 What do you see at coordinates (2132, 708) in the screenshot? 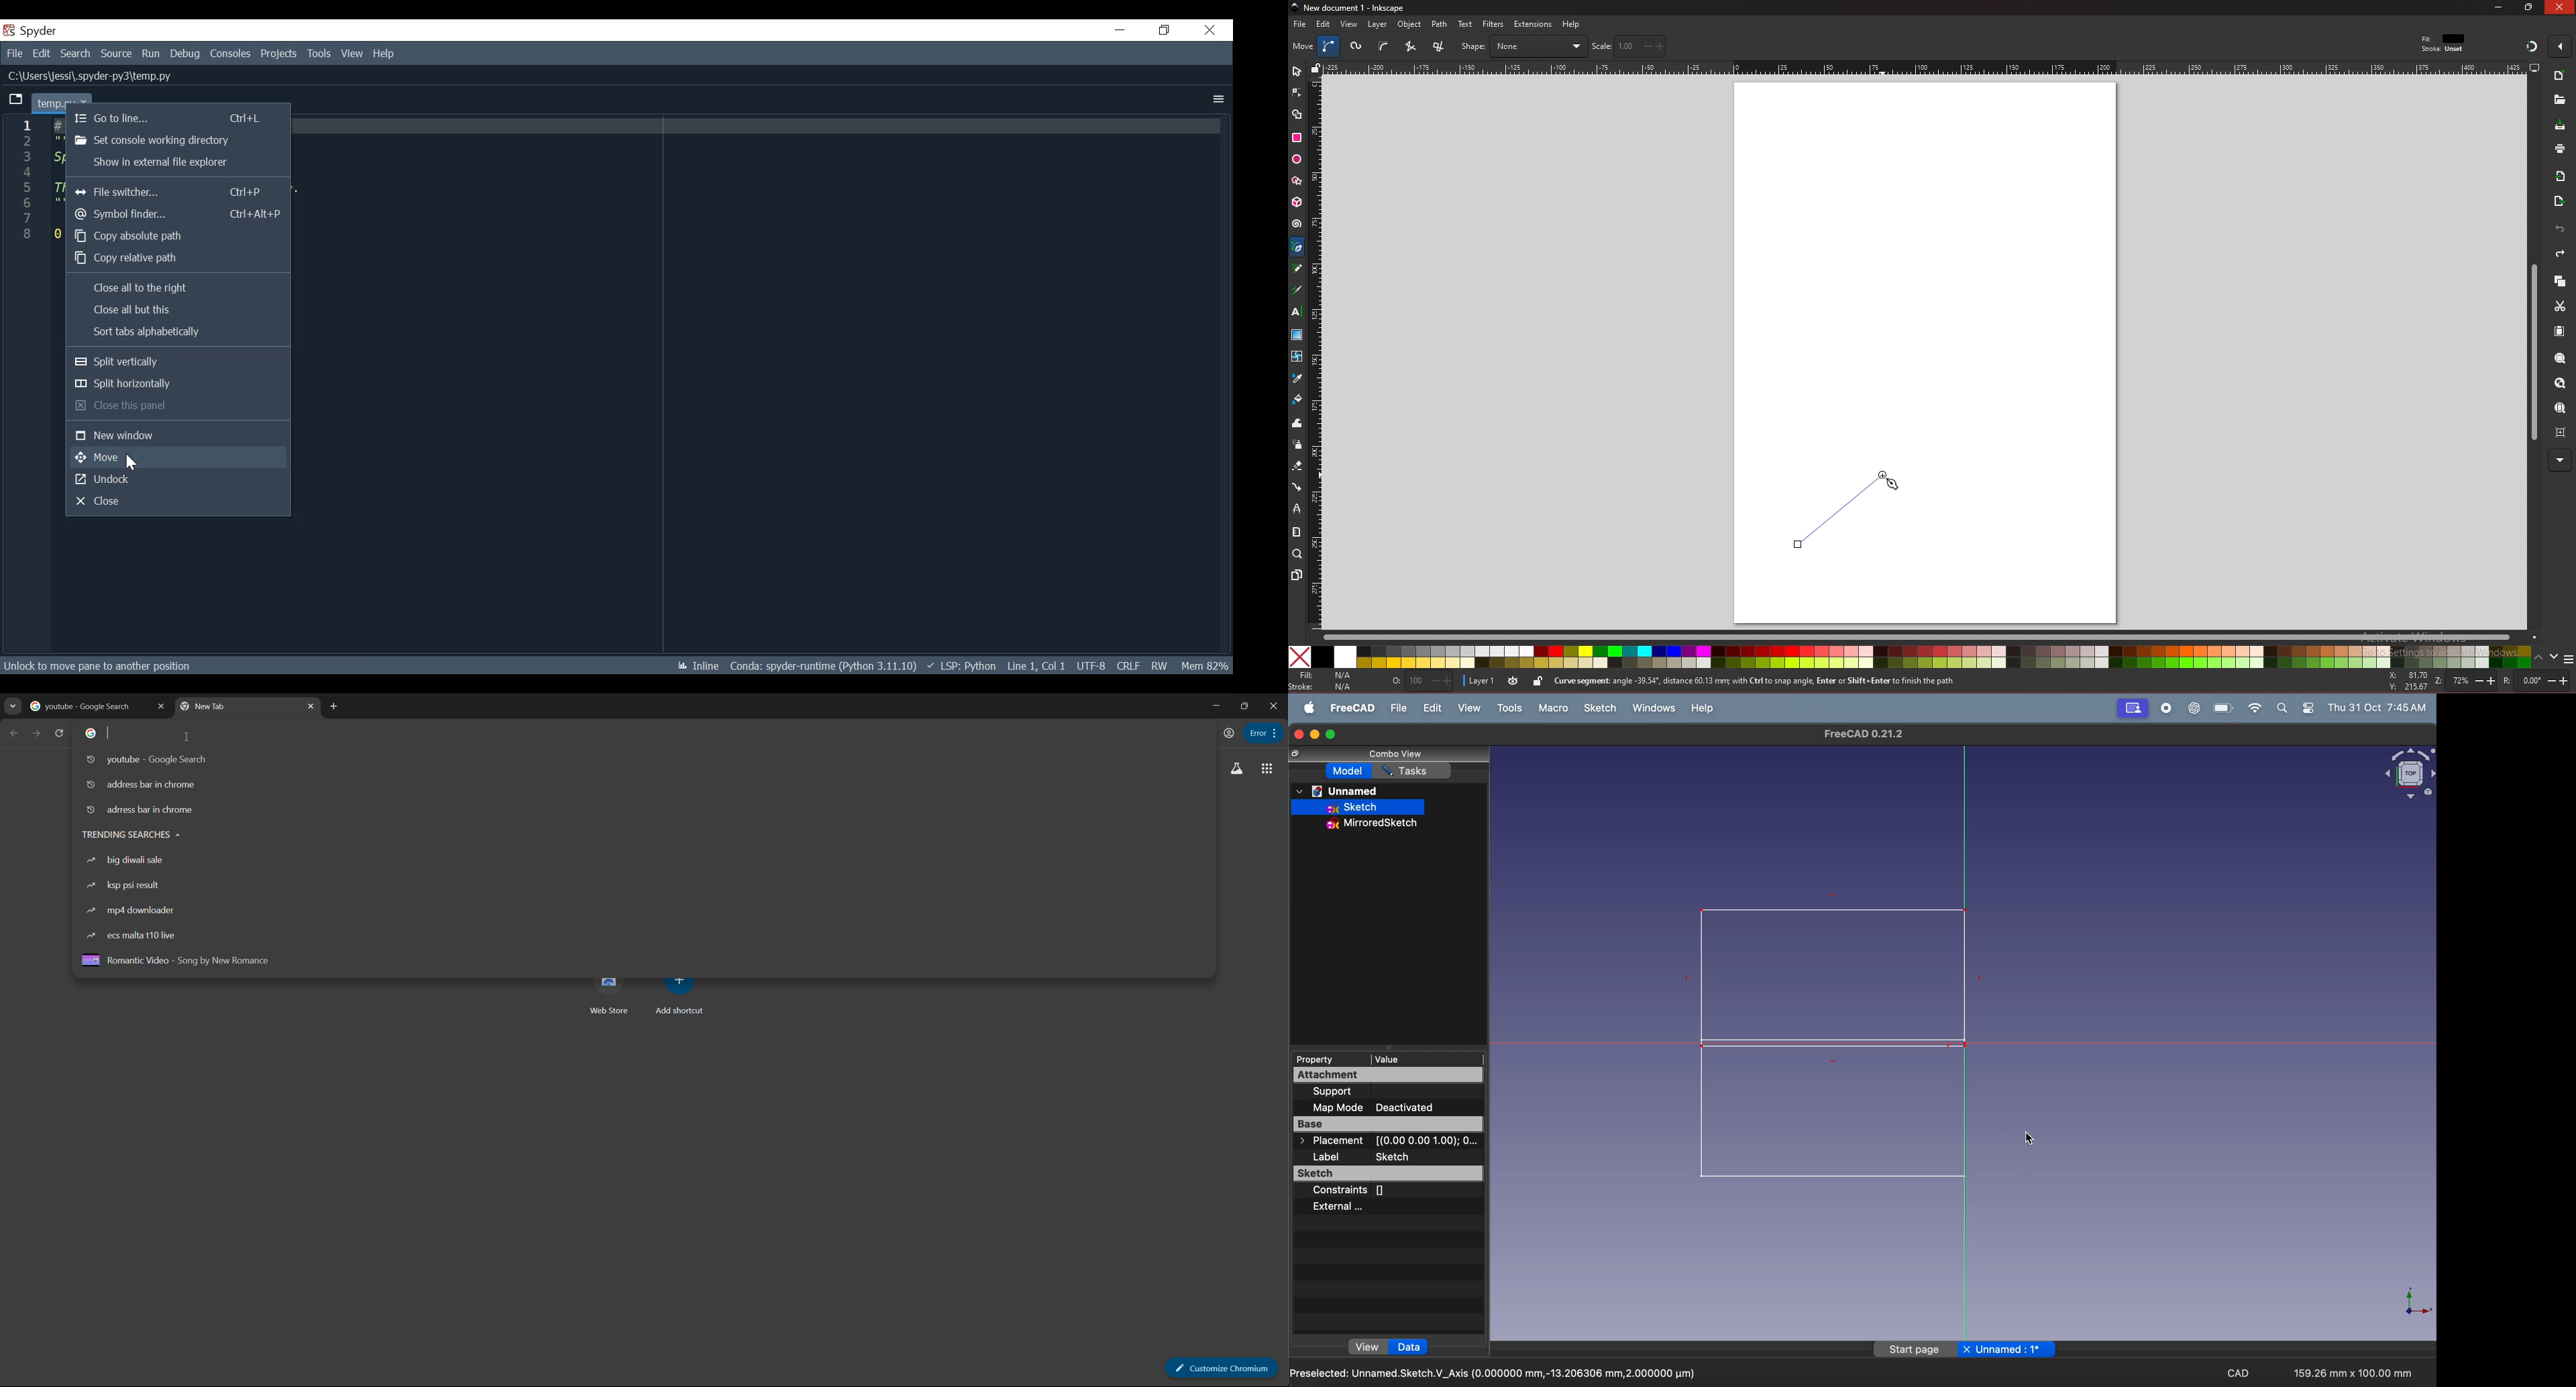
I see `view port` at bounding box center [2132, 708].